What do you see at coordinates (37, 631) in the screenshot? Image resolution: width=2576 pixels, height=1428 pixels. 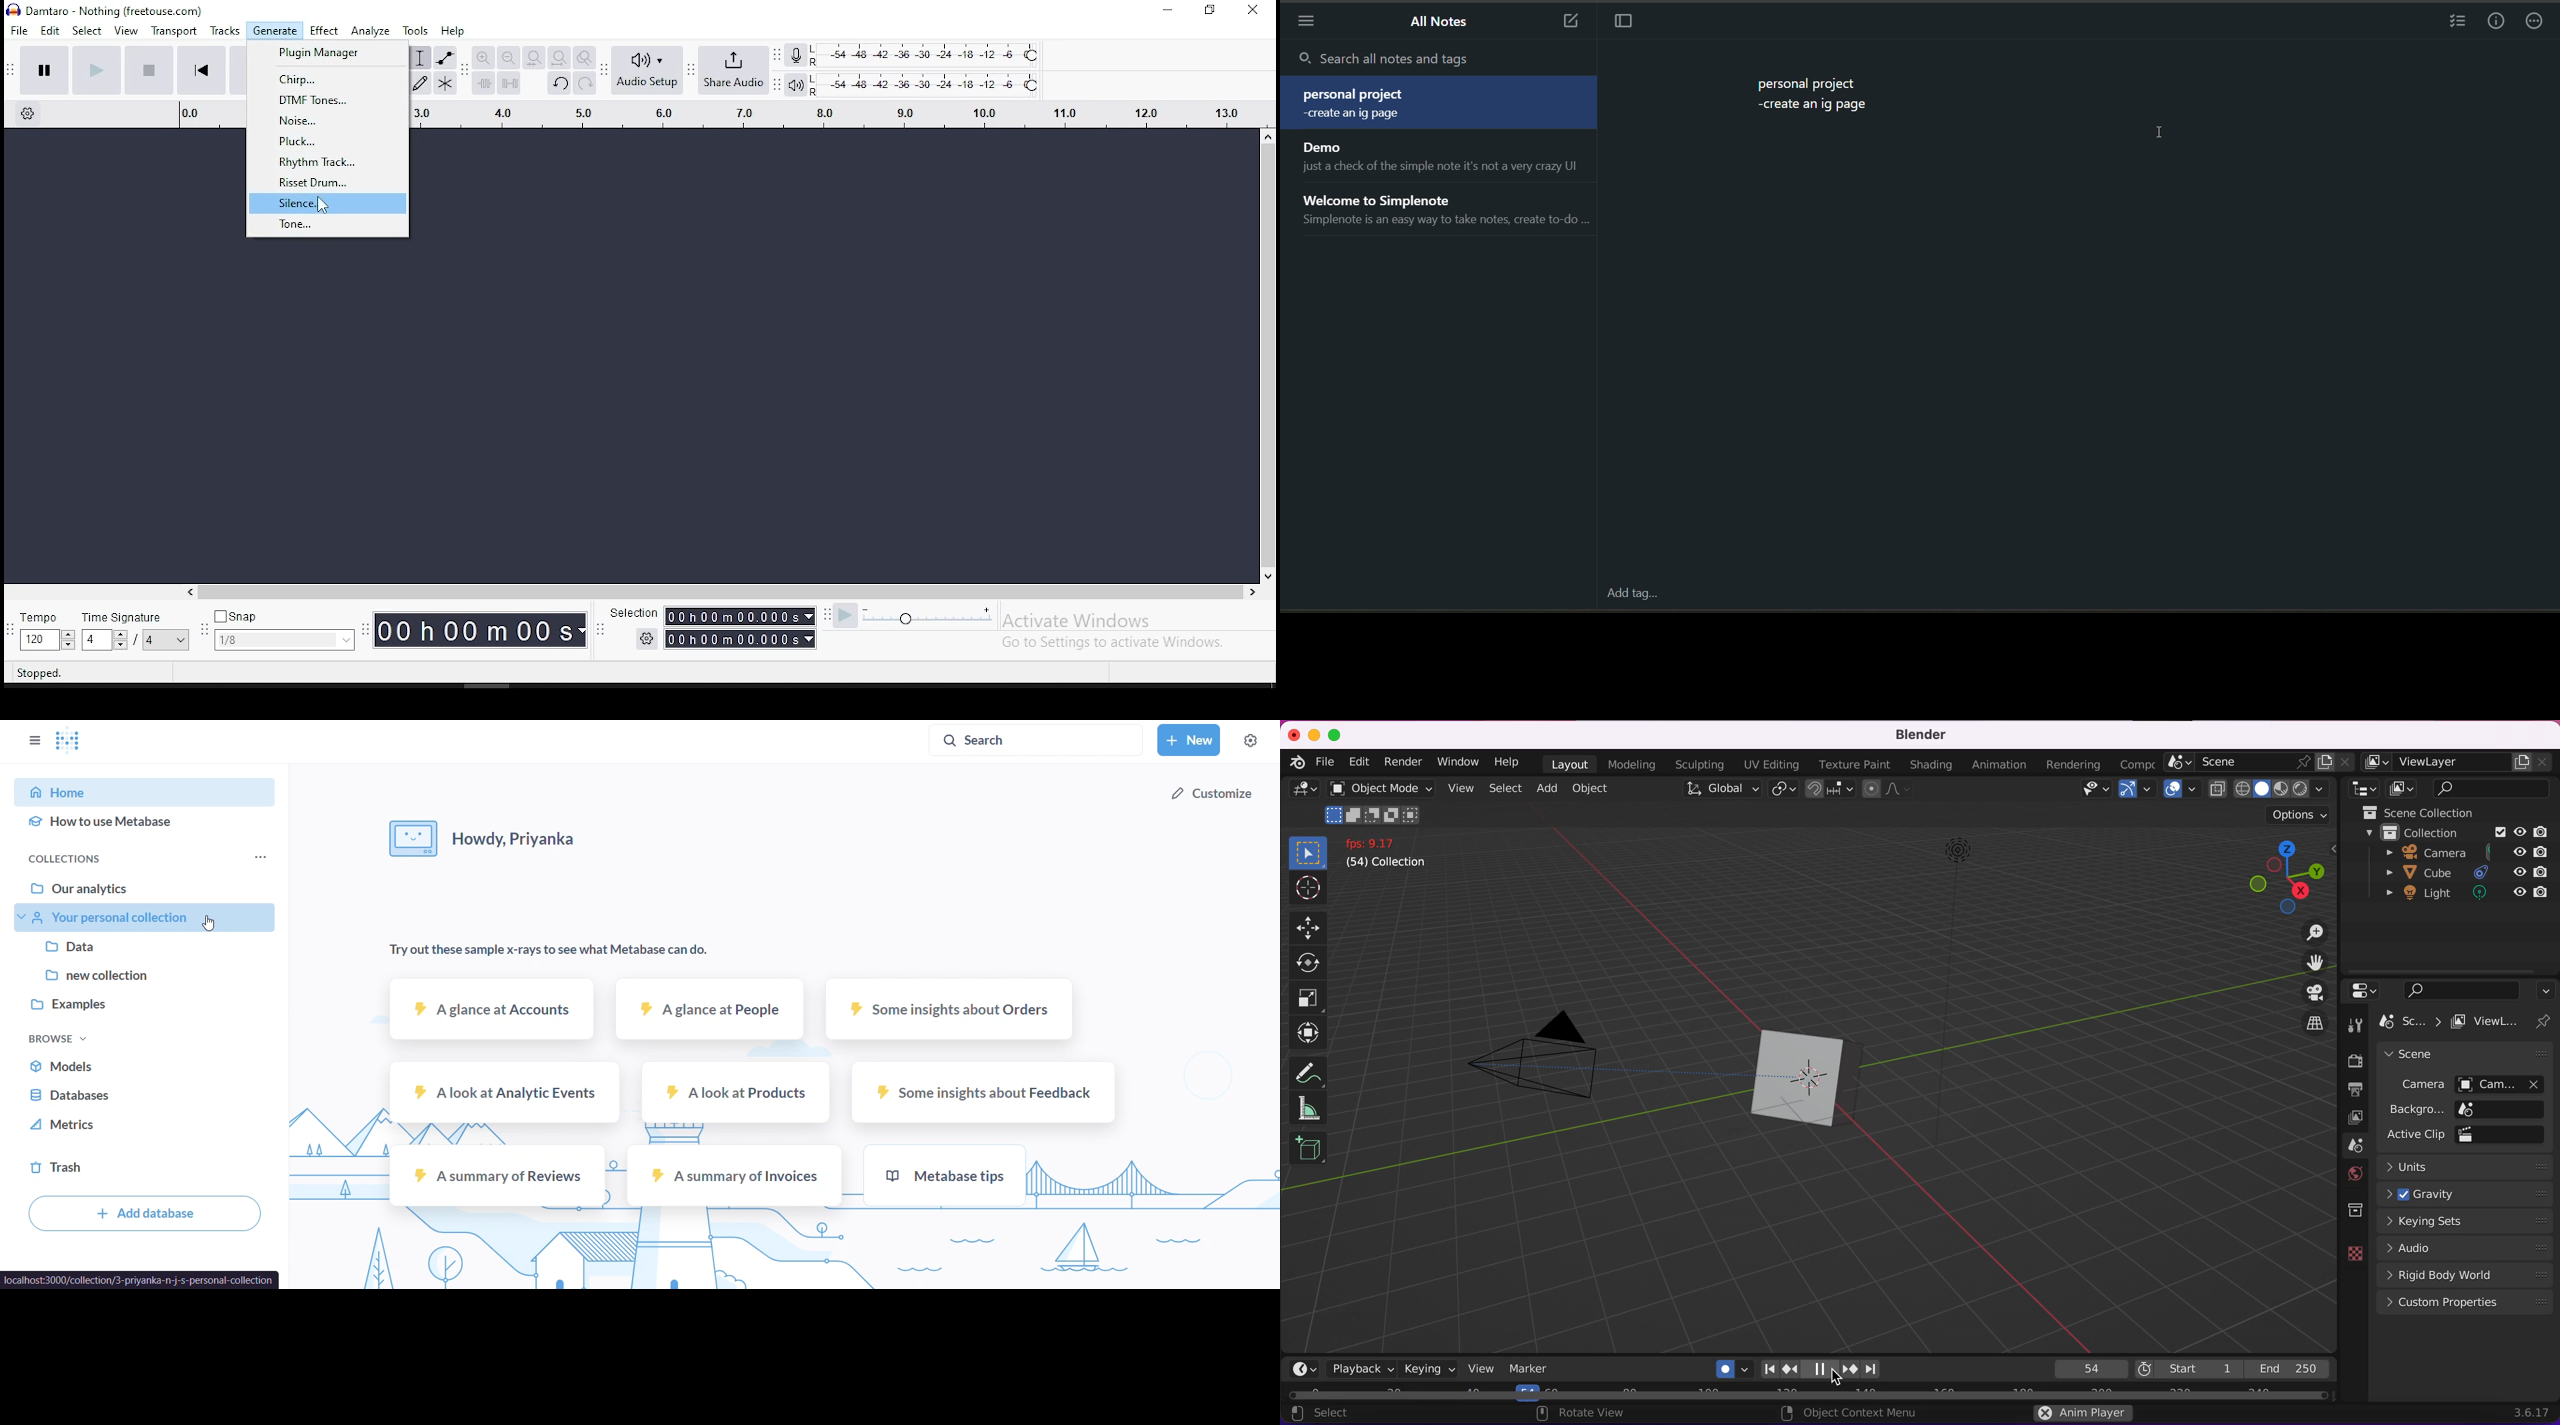 I see `tempo` at bounding box center [37, 631].